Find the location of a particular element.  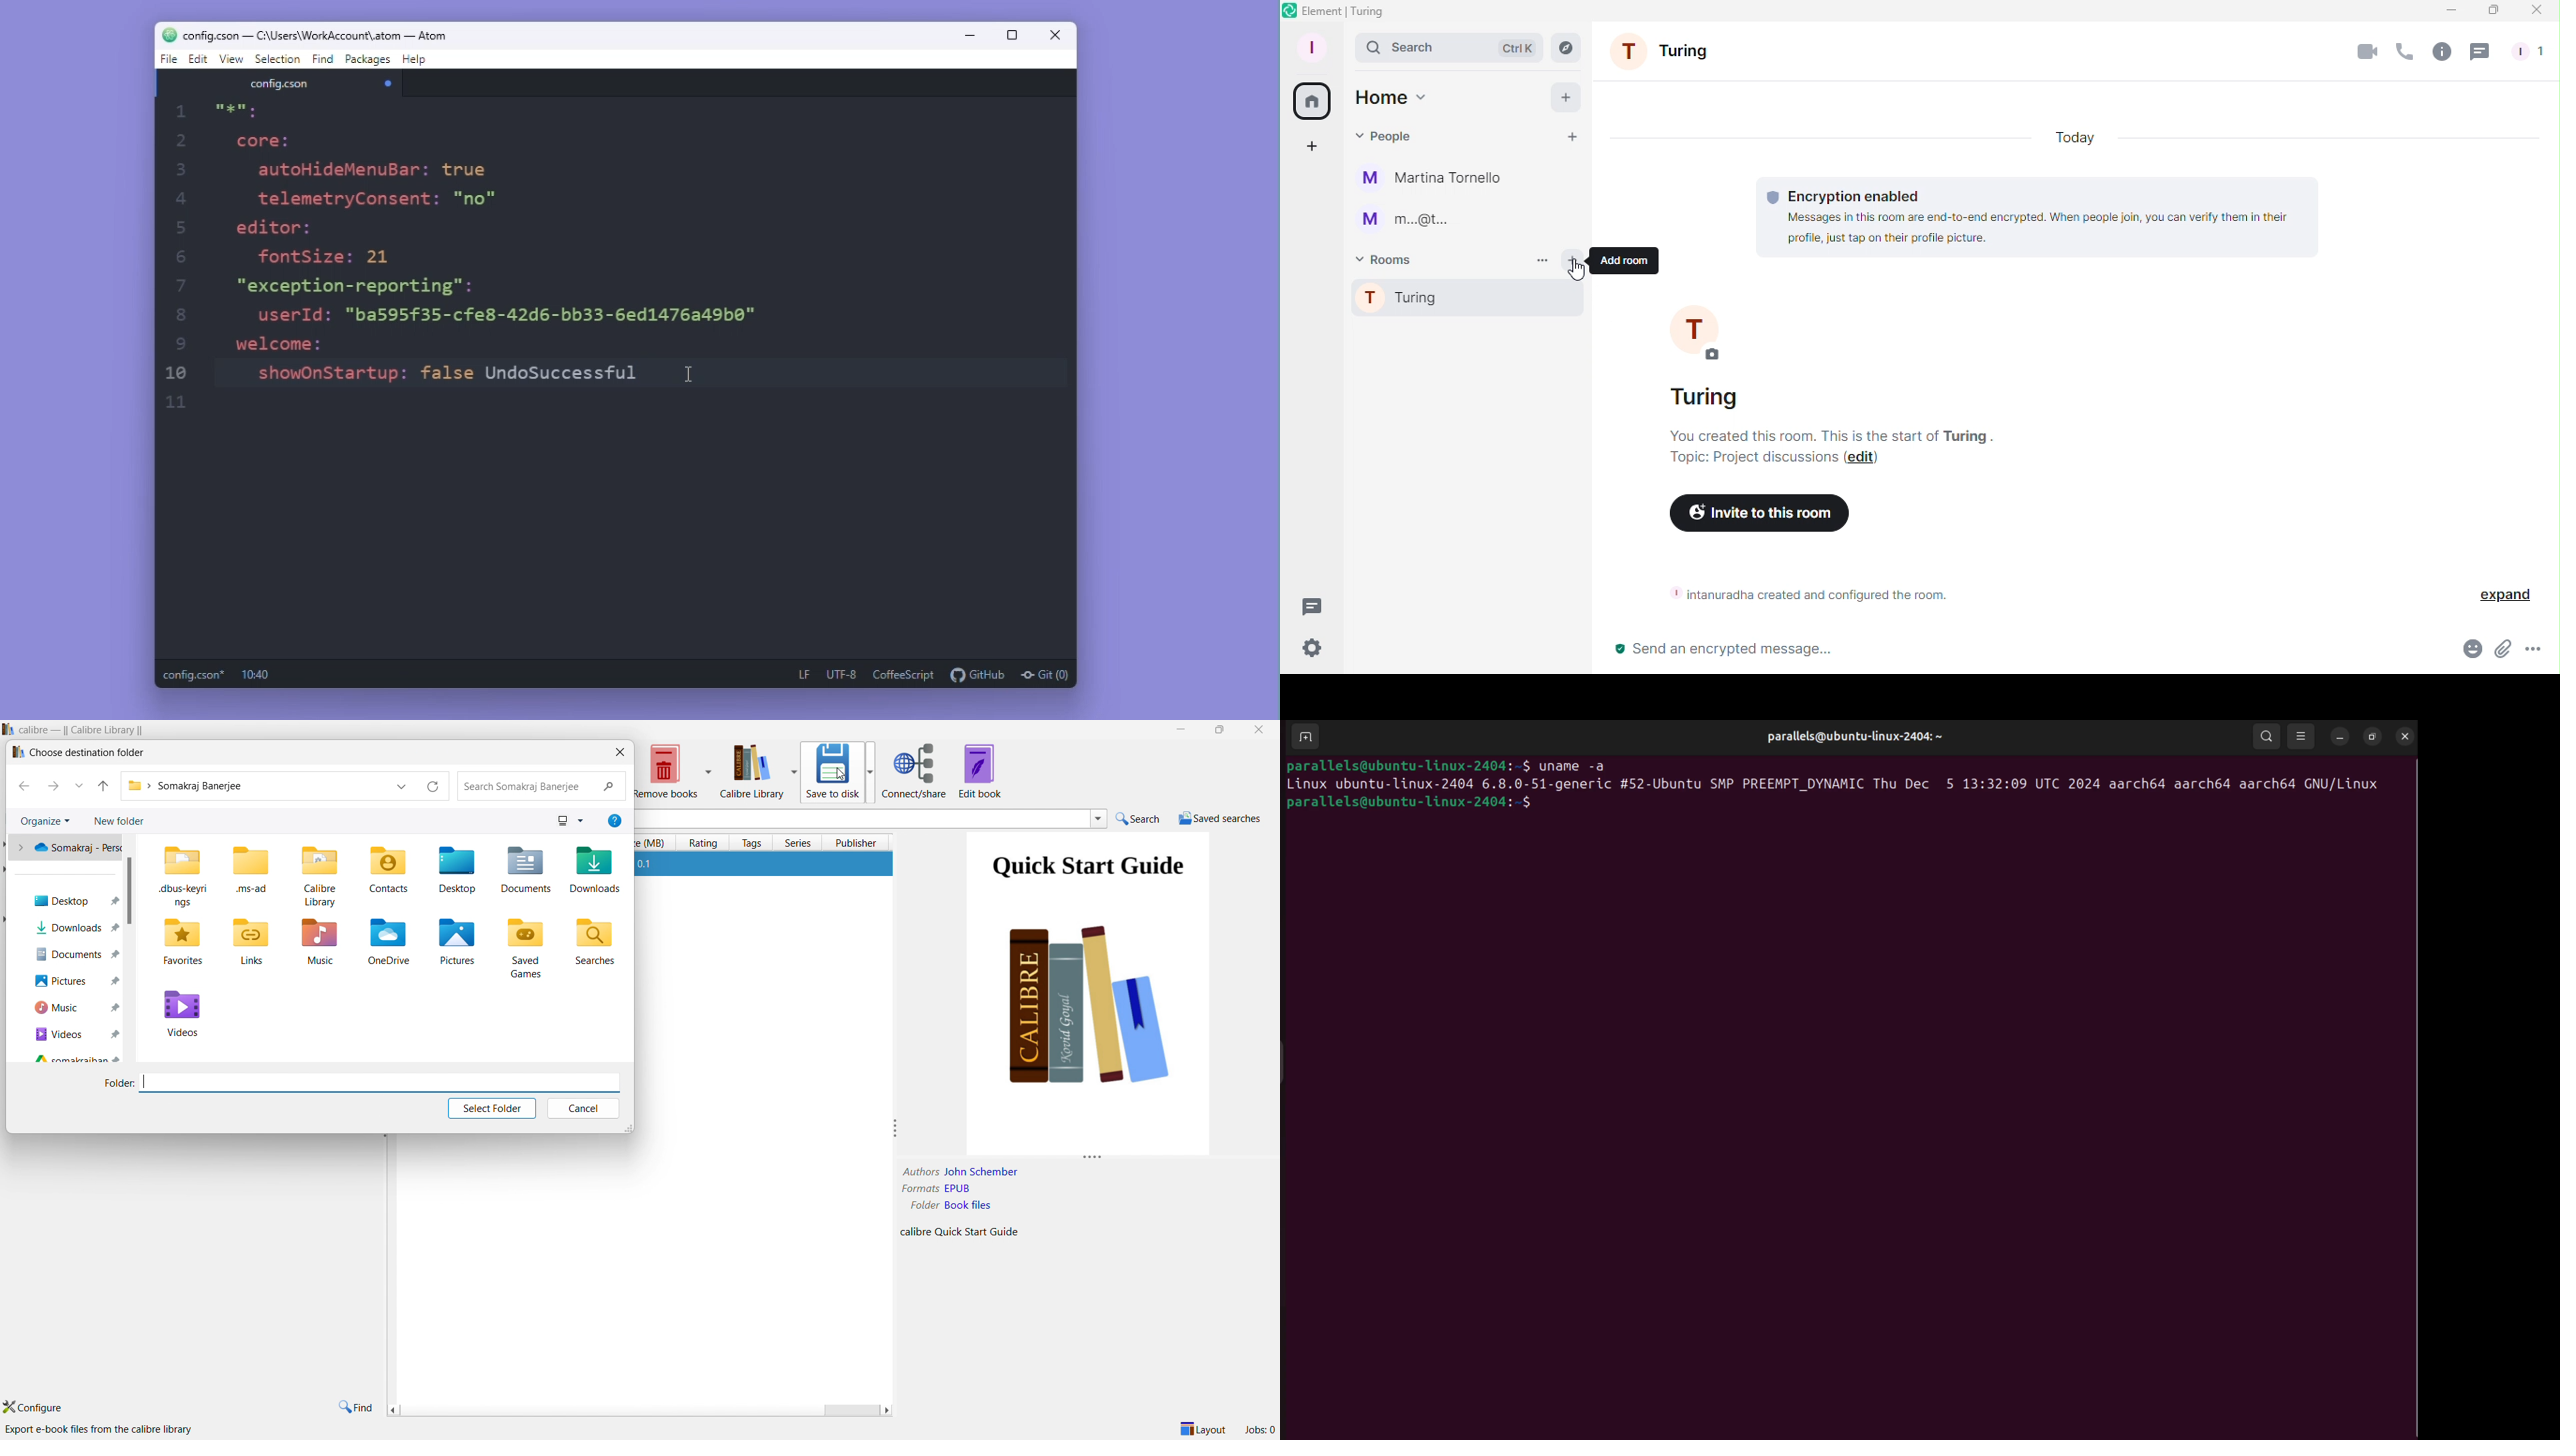

Quick Start Guide is located at coordinates (1089, 866).